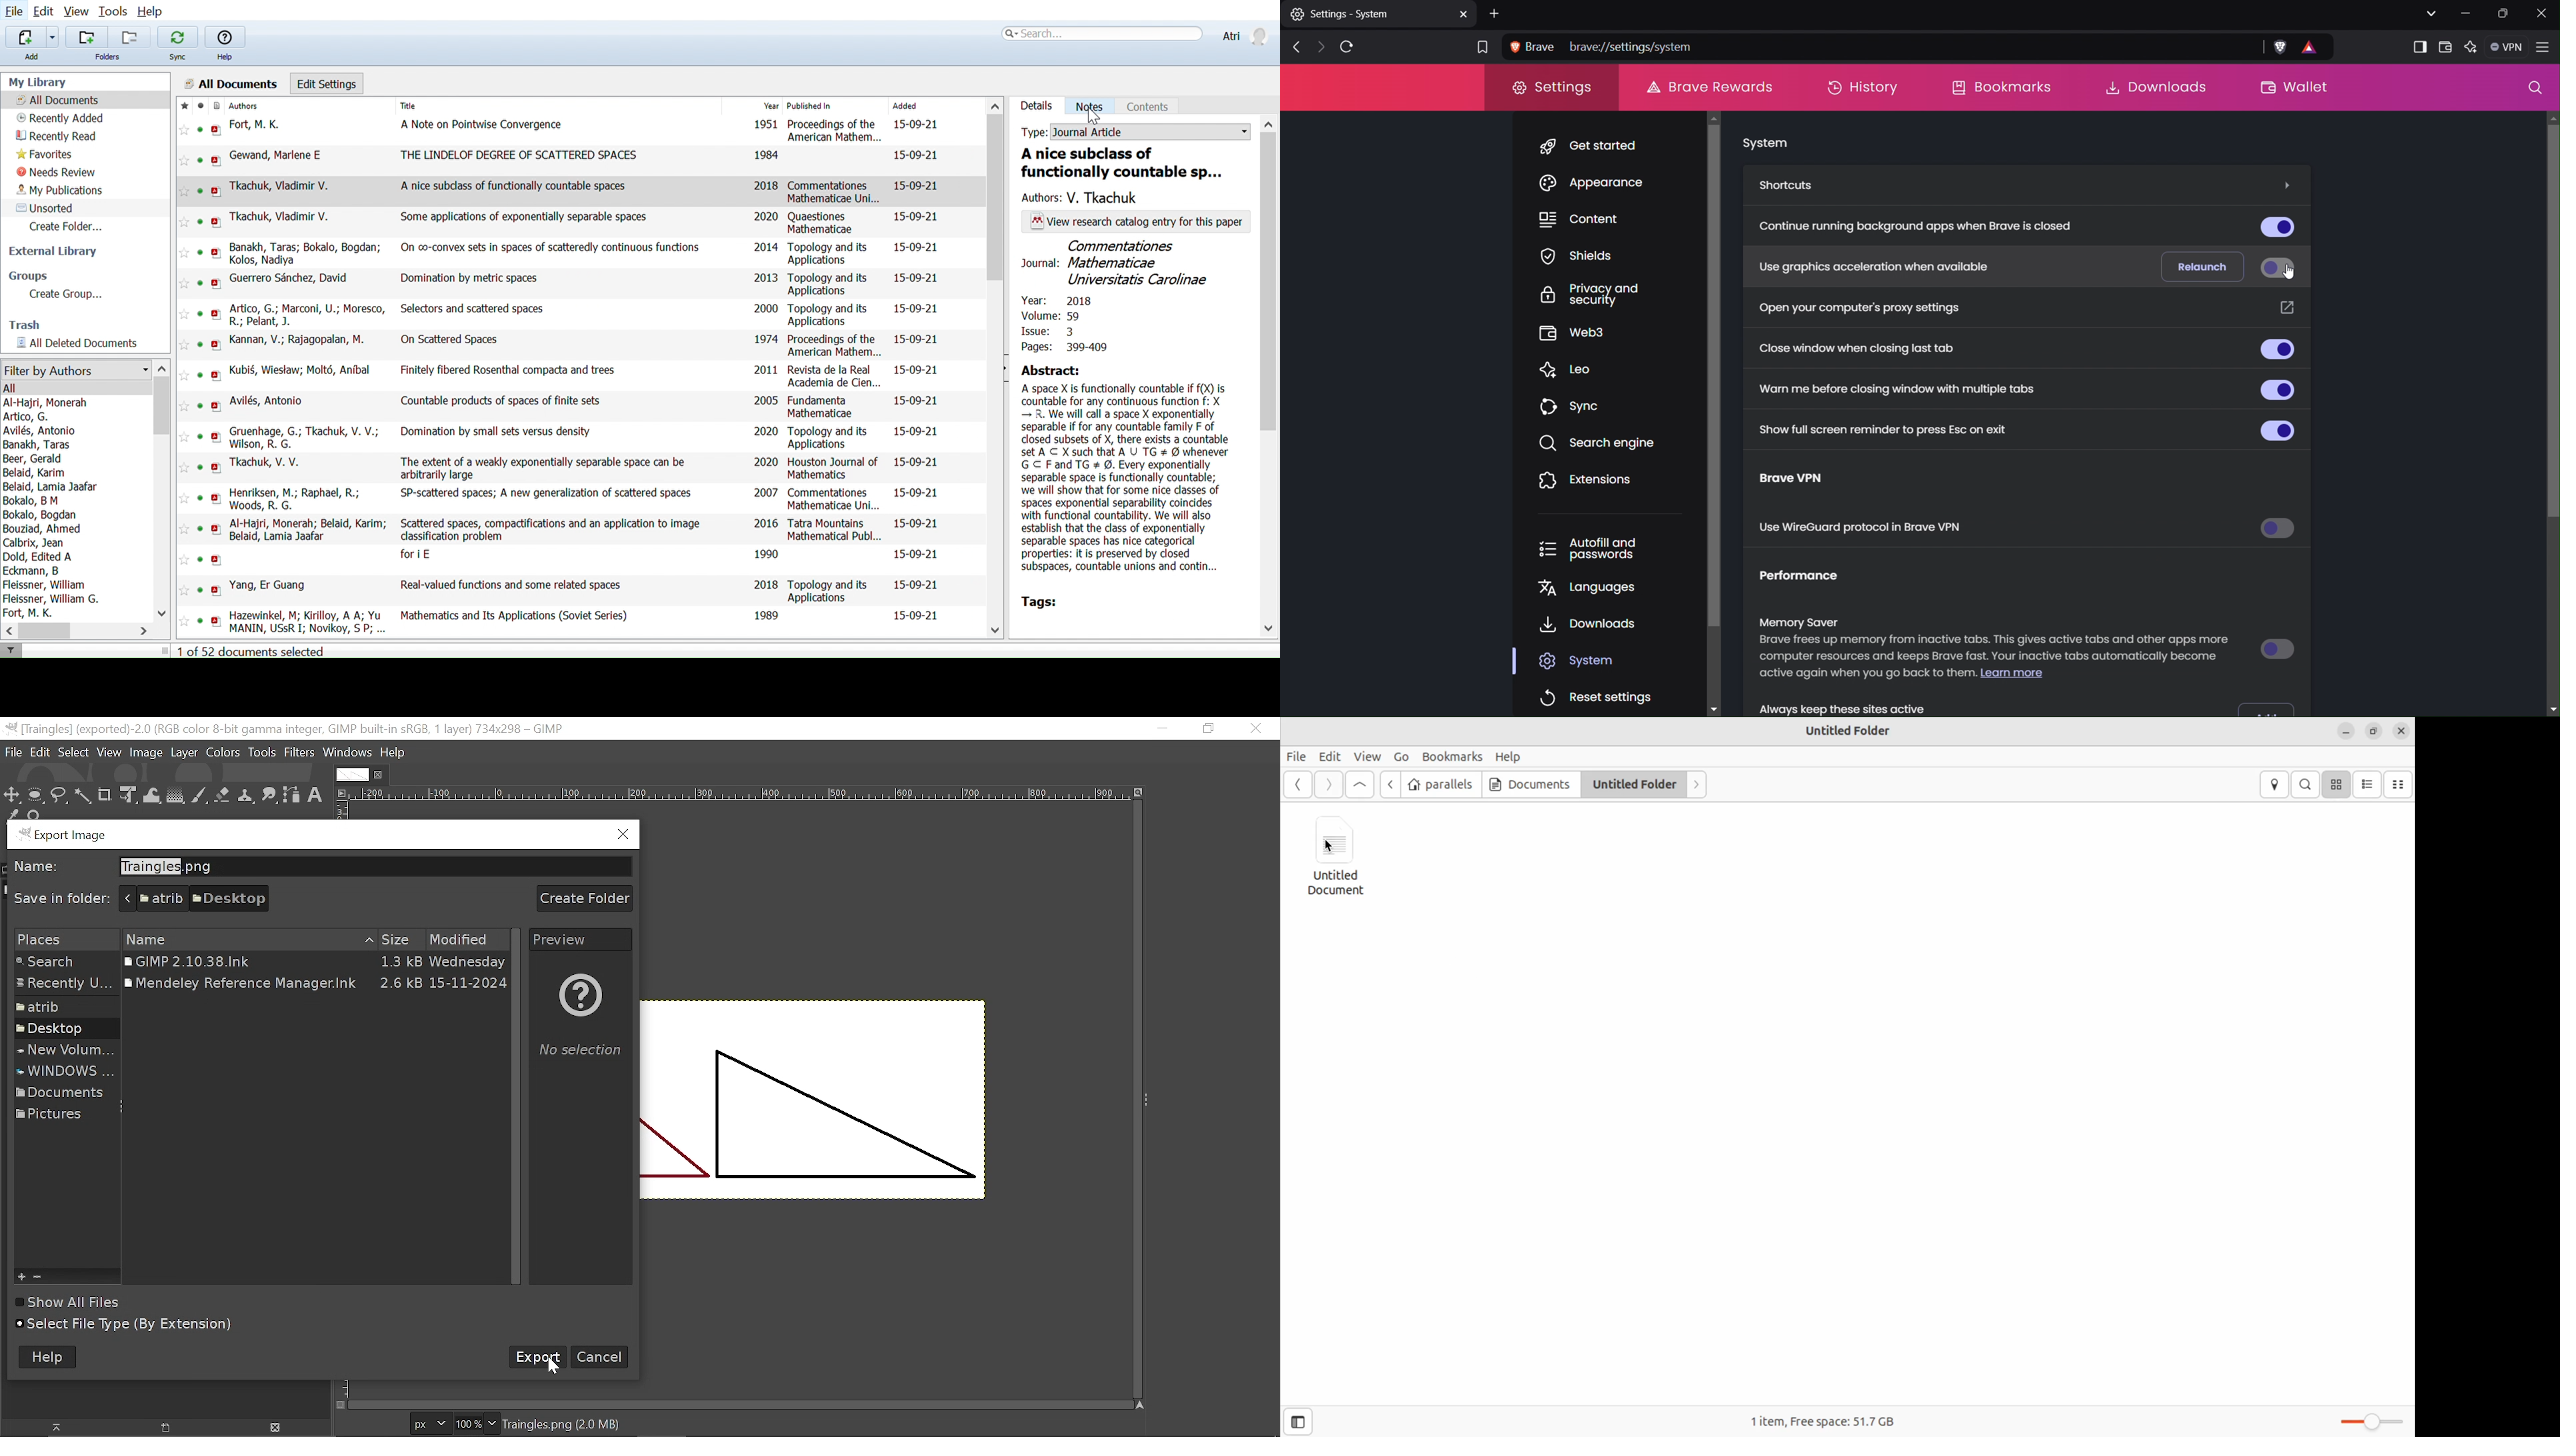 This screenshot has width=2576, height=1456. I want to click on Proceedings of the American Mathem..., so click(837, 345).